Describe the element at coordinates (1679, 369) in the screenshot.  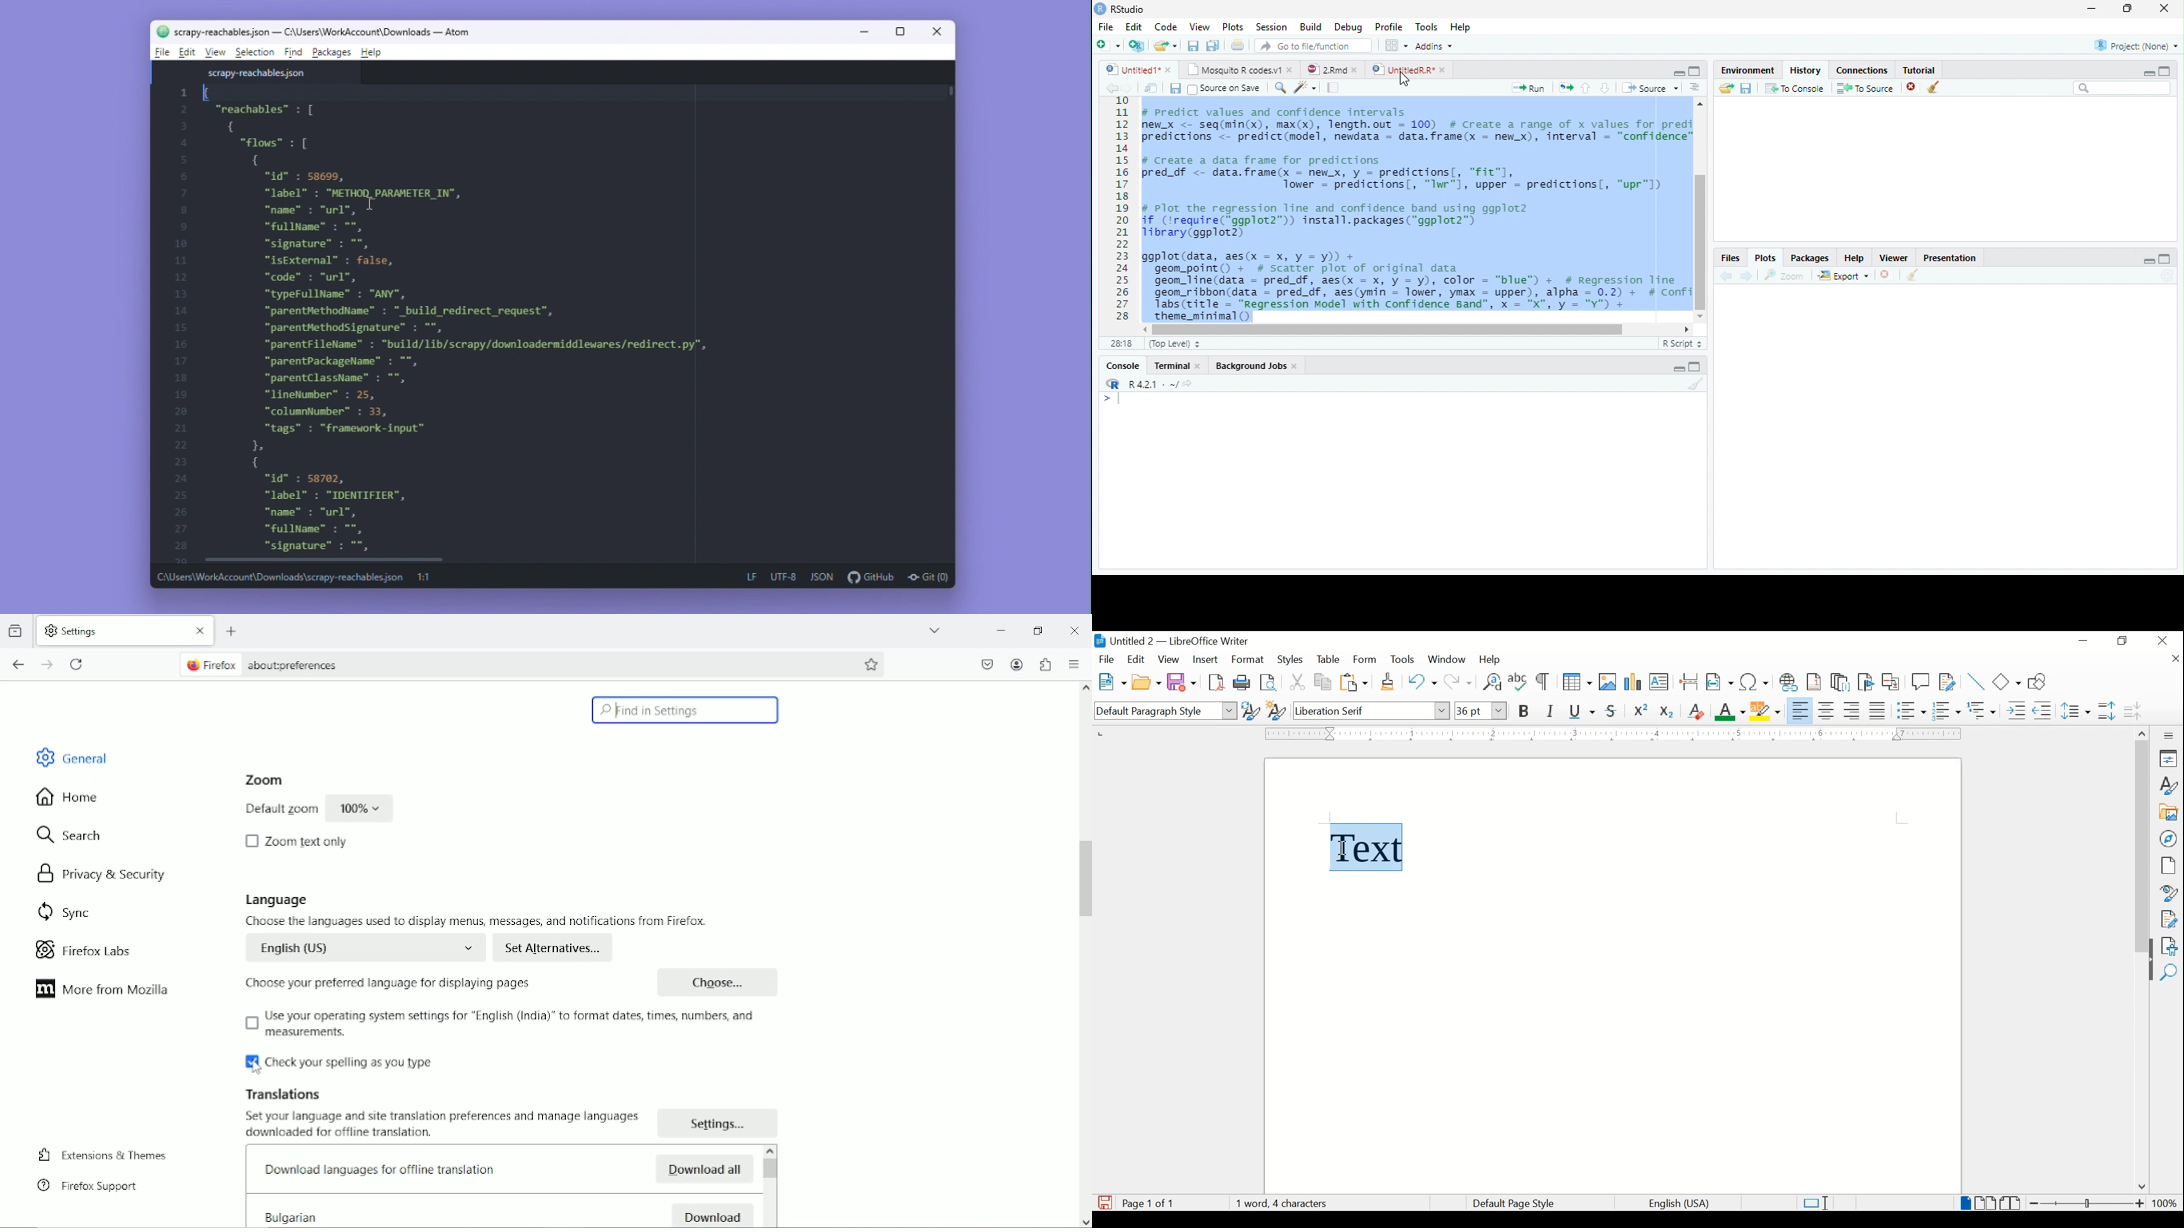
I see `Minimize` at that location.